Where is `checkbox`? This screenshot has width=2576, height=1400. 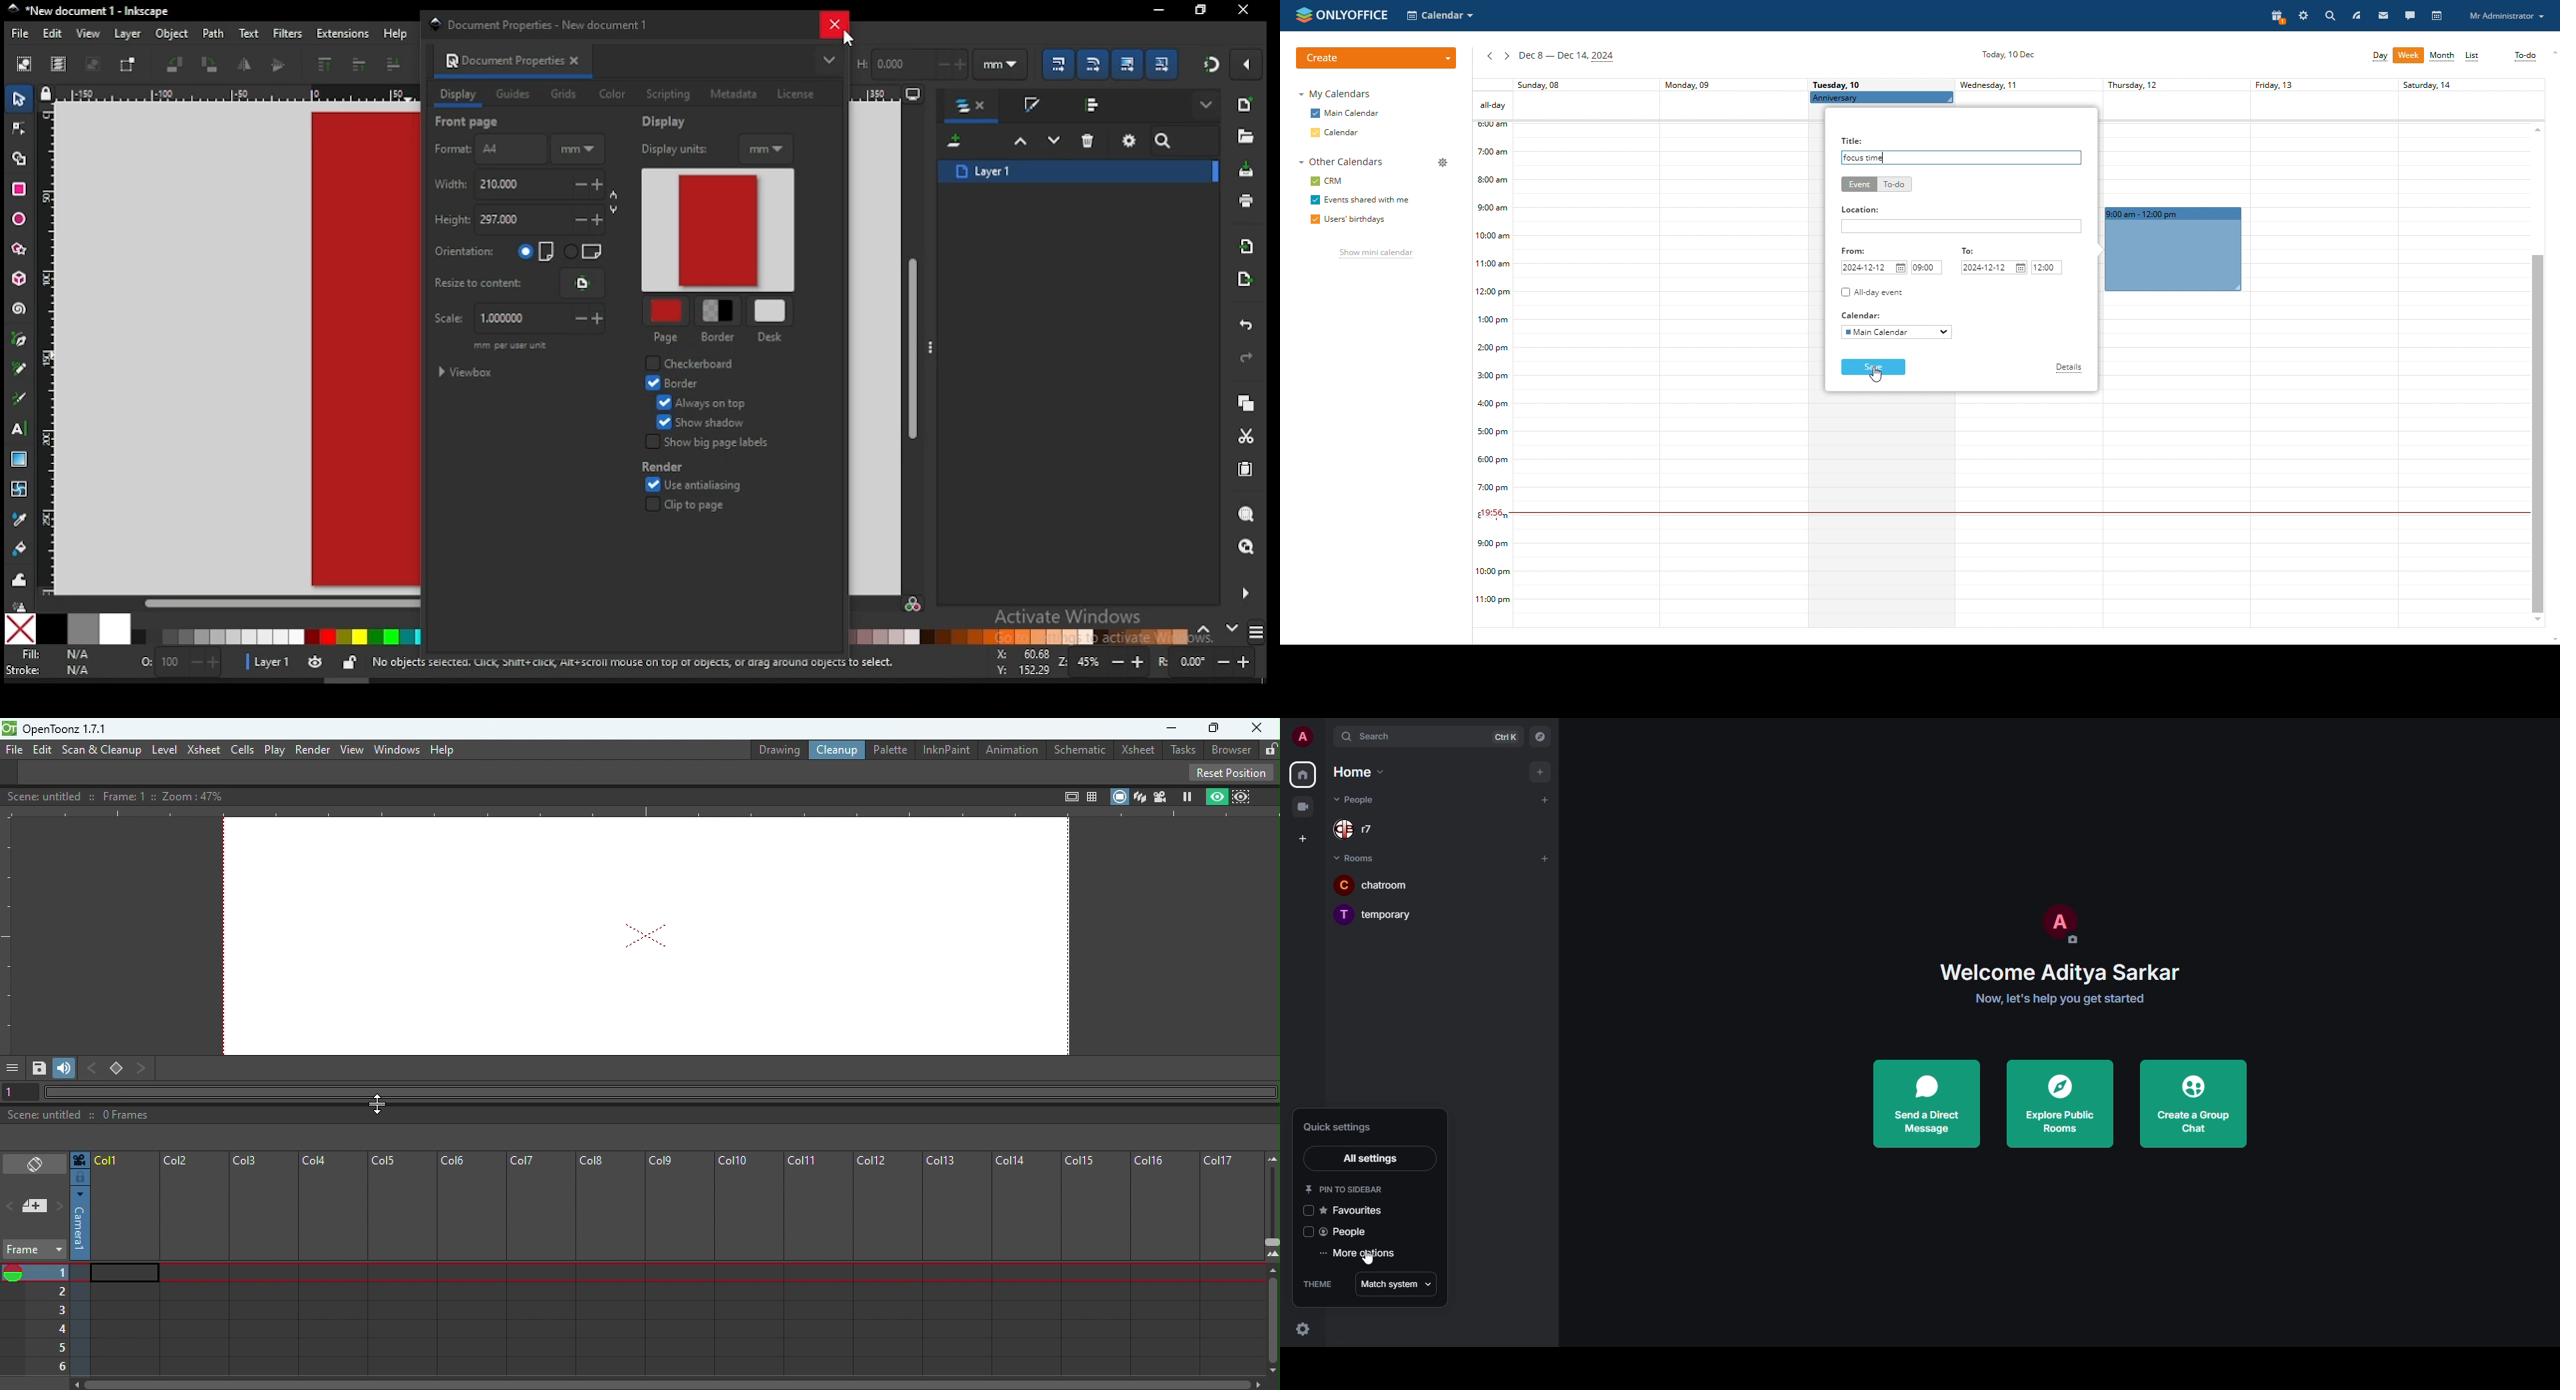
checkbox is located at coordinates (1314, 133).